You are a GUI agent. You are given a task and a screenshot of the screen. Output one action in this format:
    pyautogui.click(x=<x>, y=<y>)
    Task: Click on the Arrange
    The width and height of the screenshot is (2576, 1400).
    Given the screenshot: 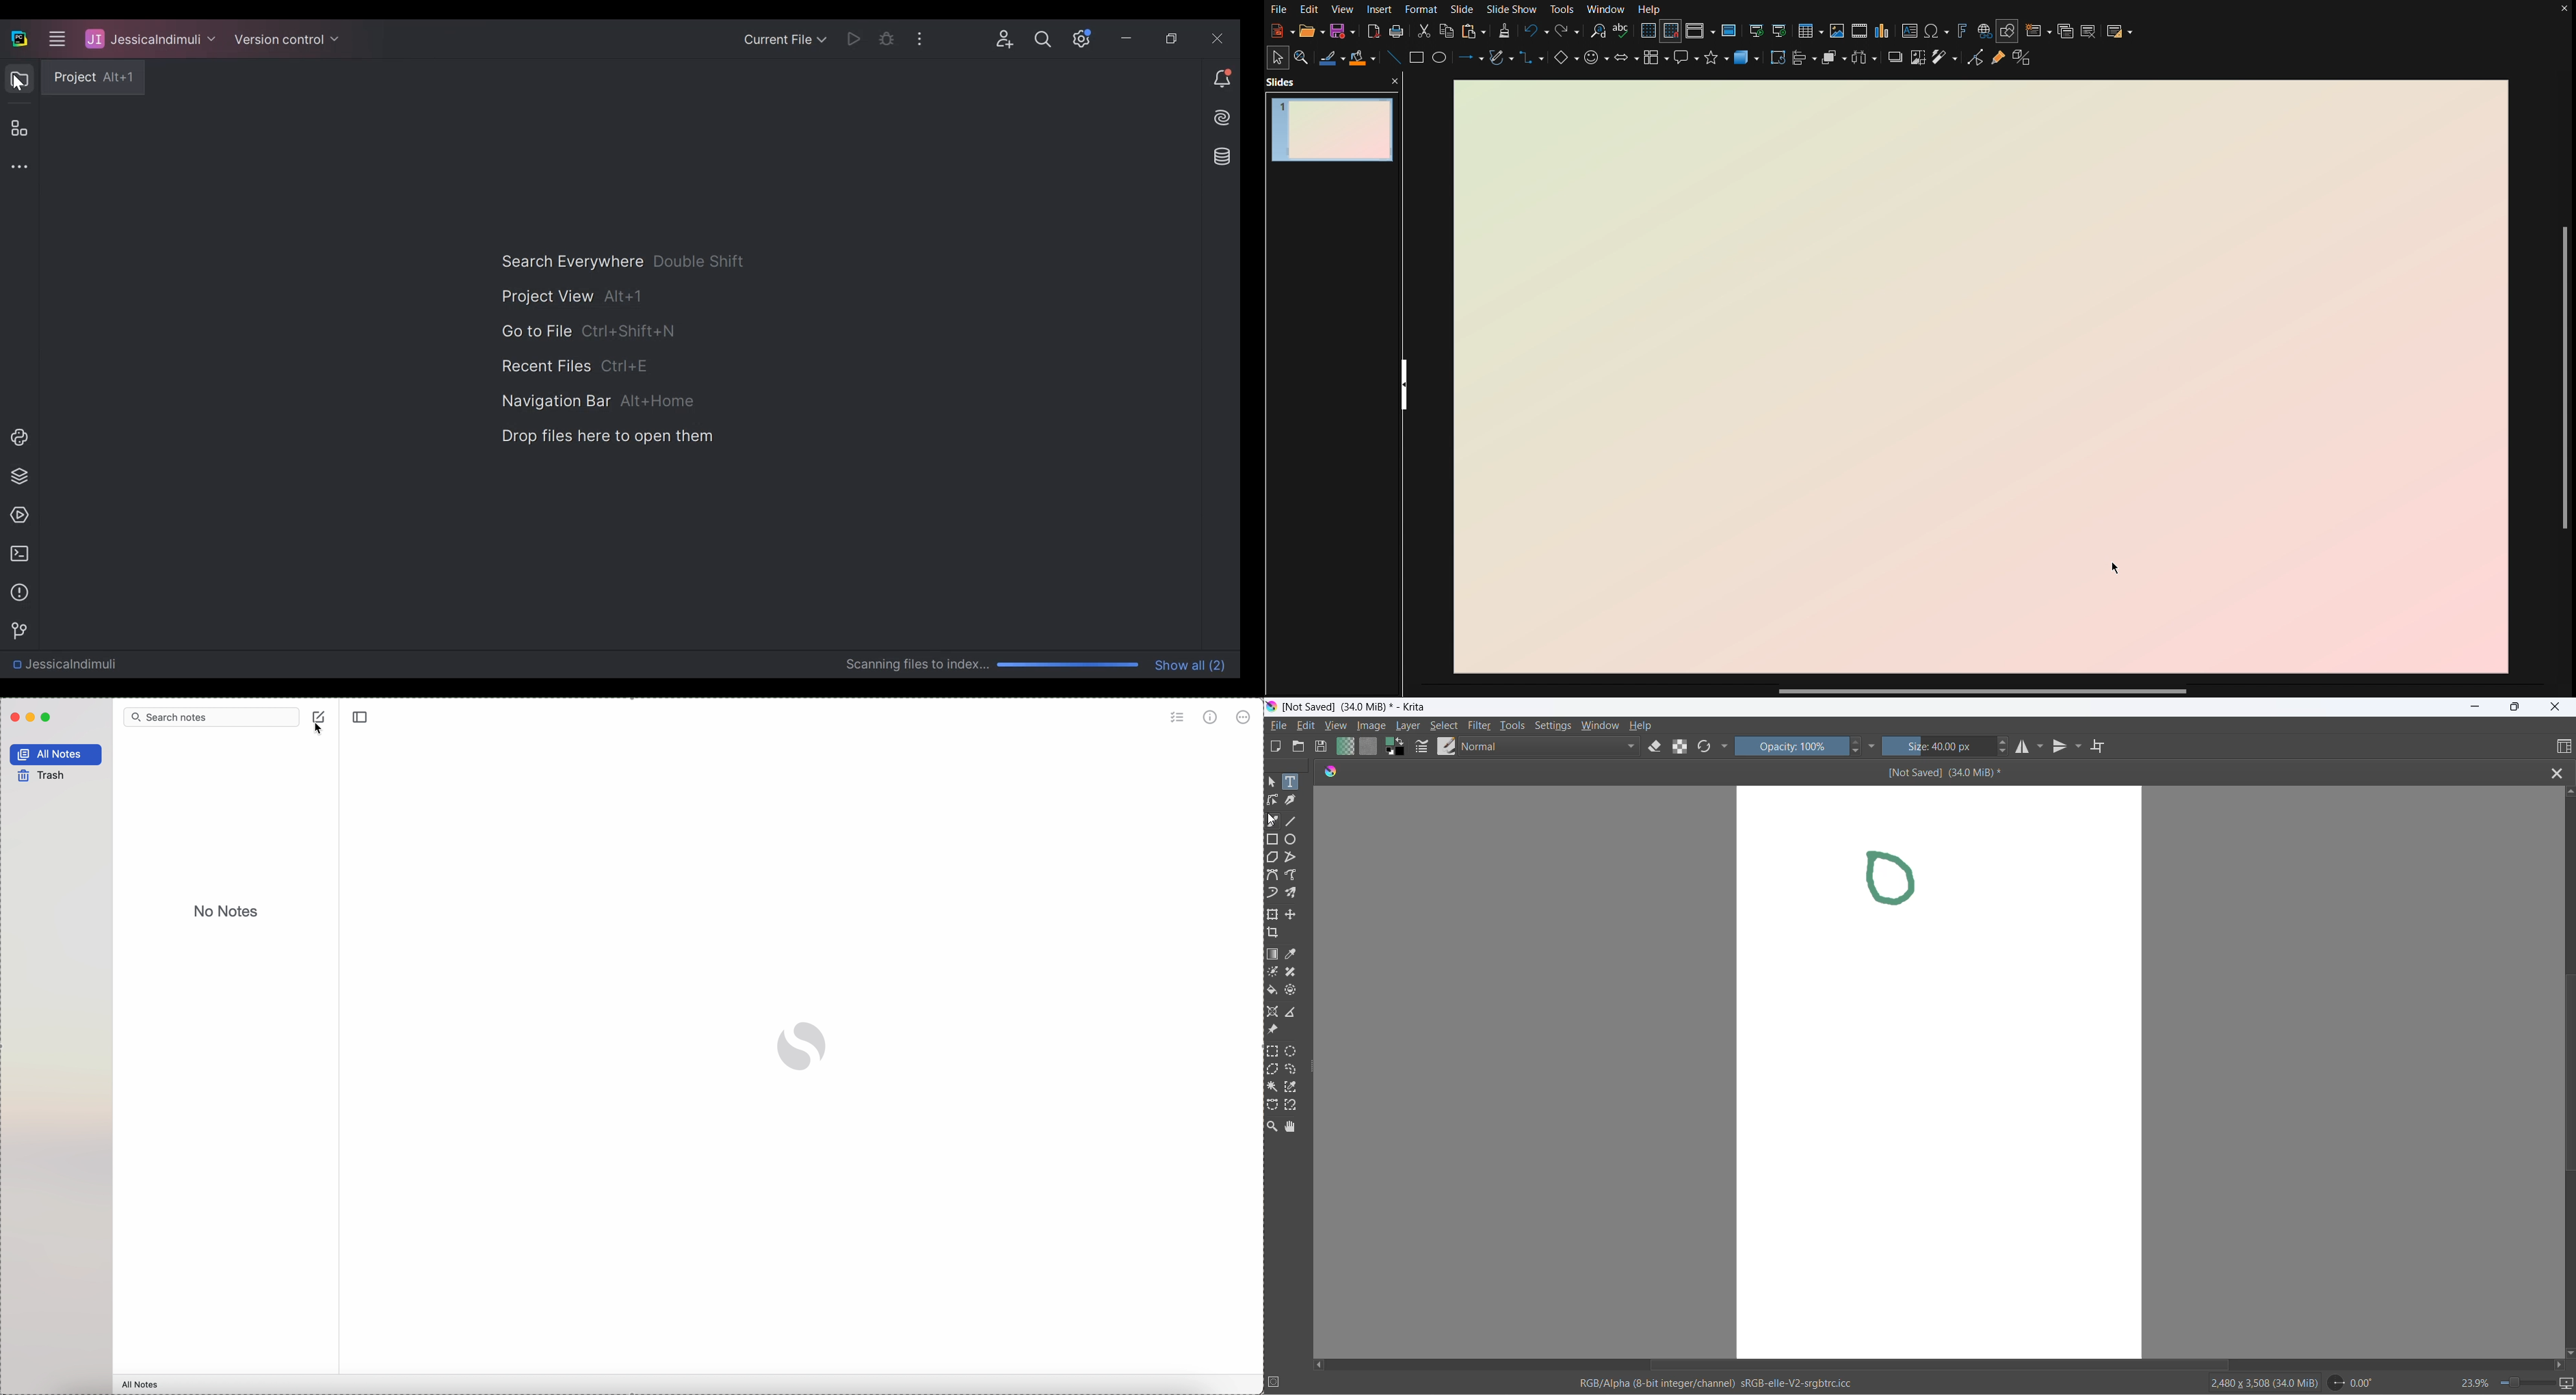 What is the action you would take?
    pyautogui.click(x=1834, y=61)
    